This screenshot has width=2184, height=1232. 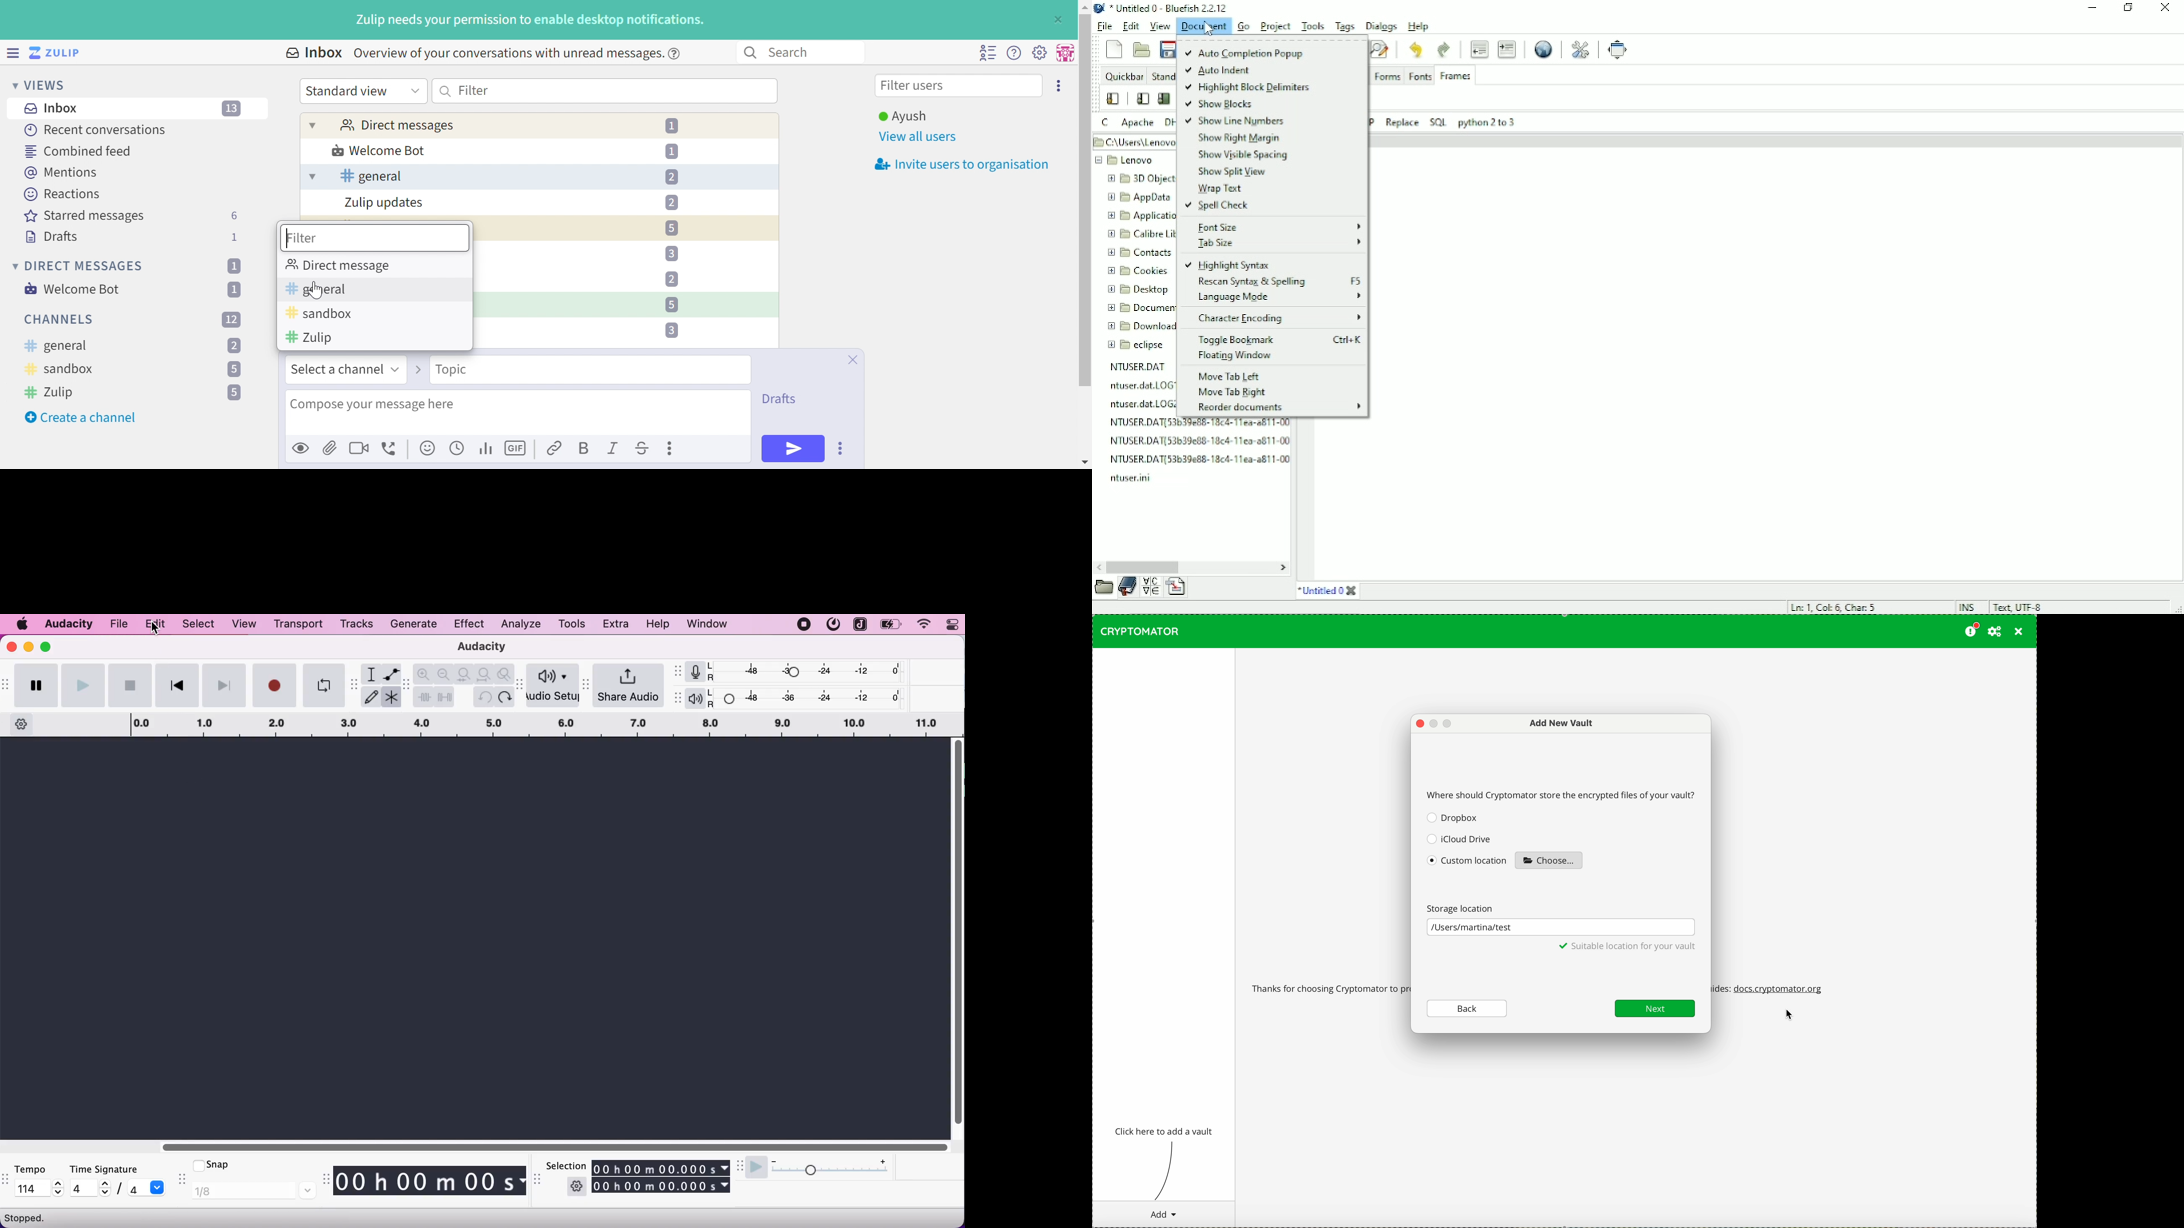 What do you see at coordinates (11, 85) in the screenshot?
I see `Drop Down` at bounding box center [11, 85].